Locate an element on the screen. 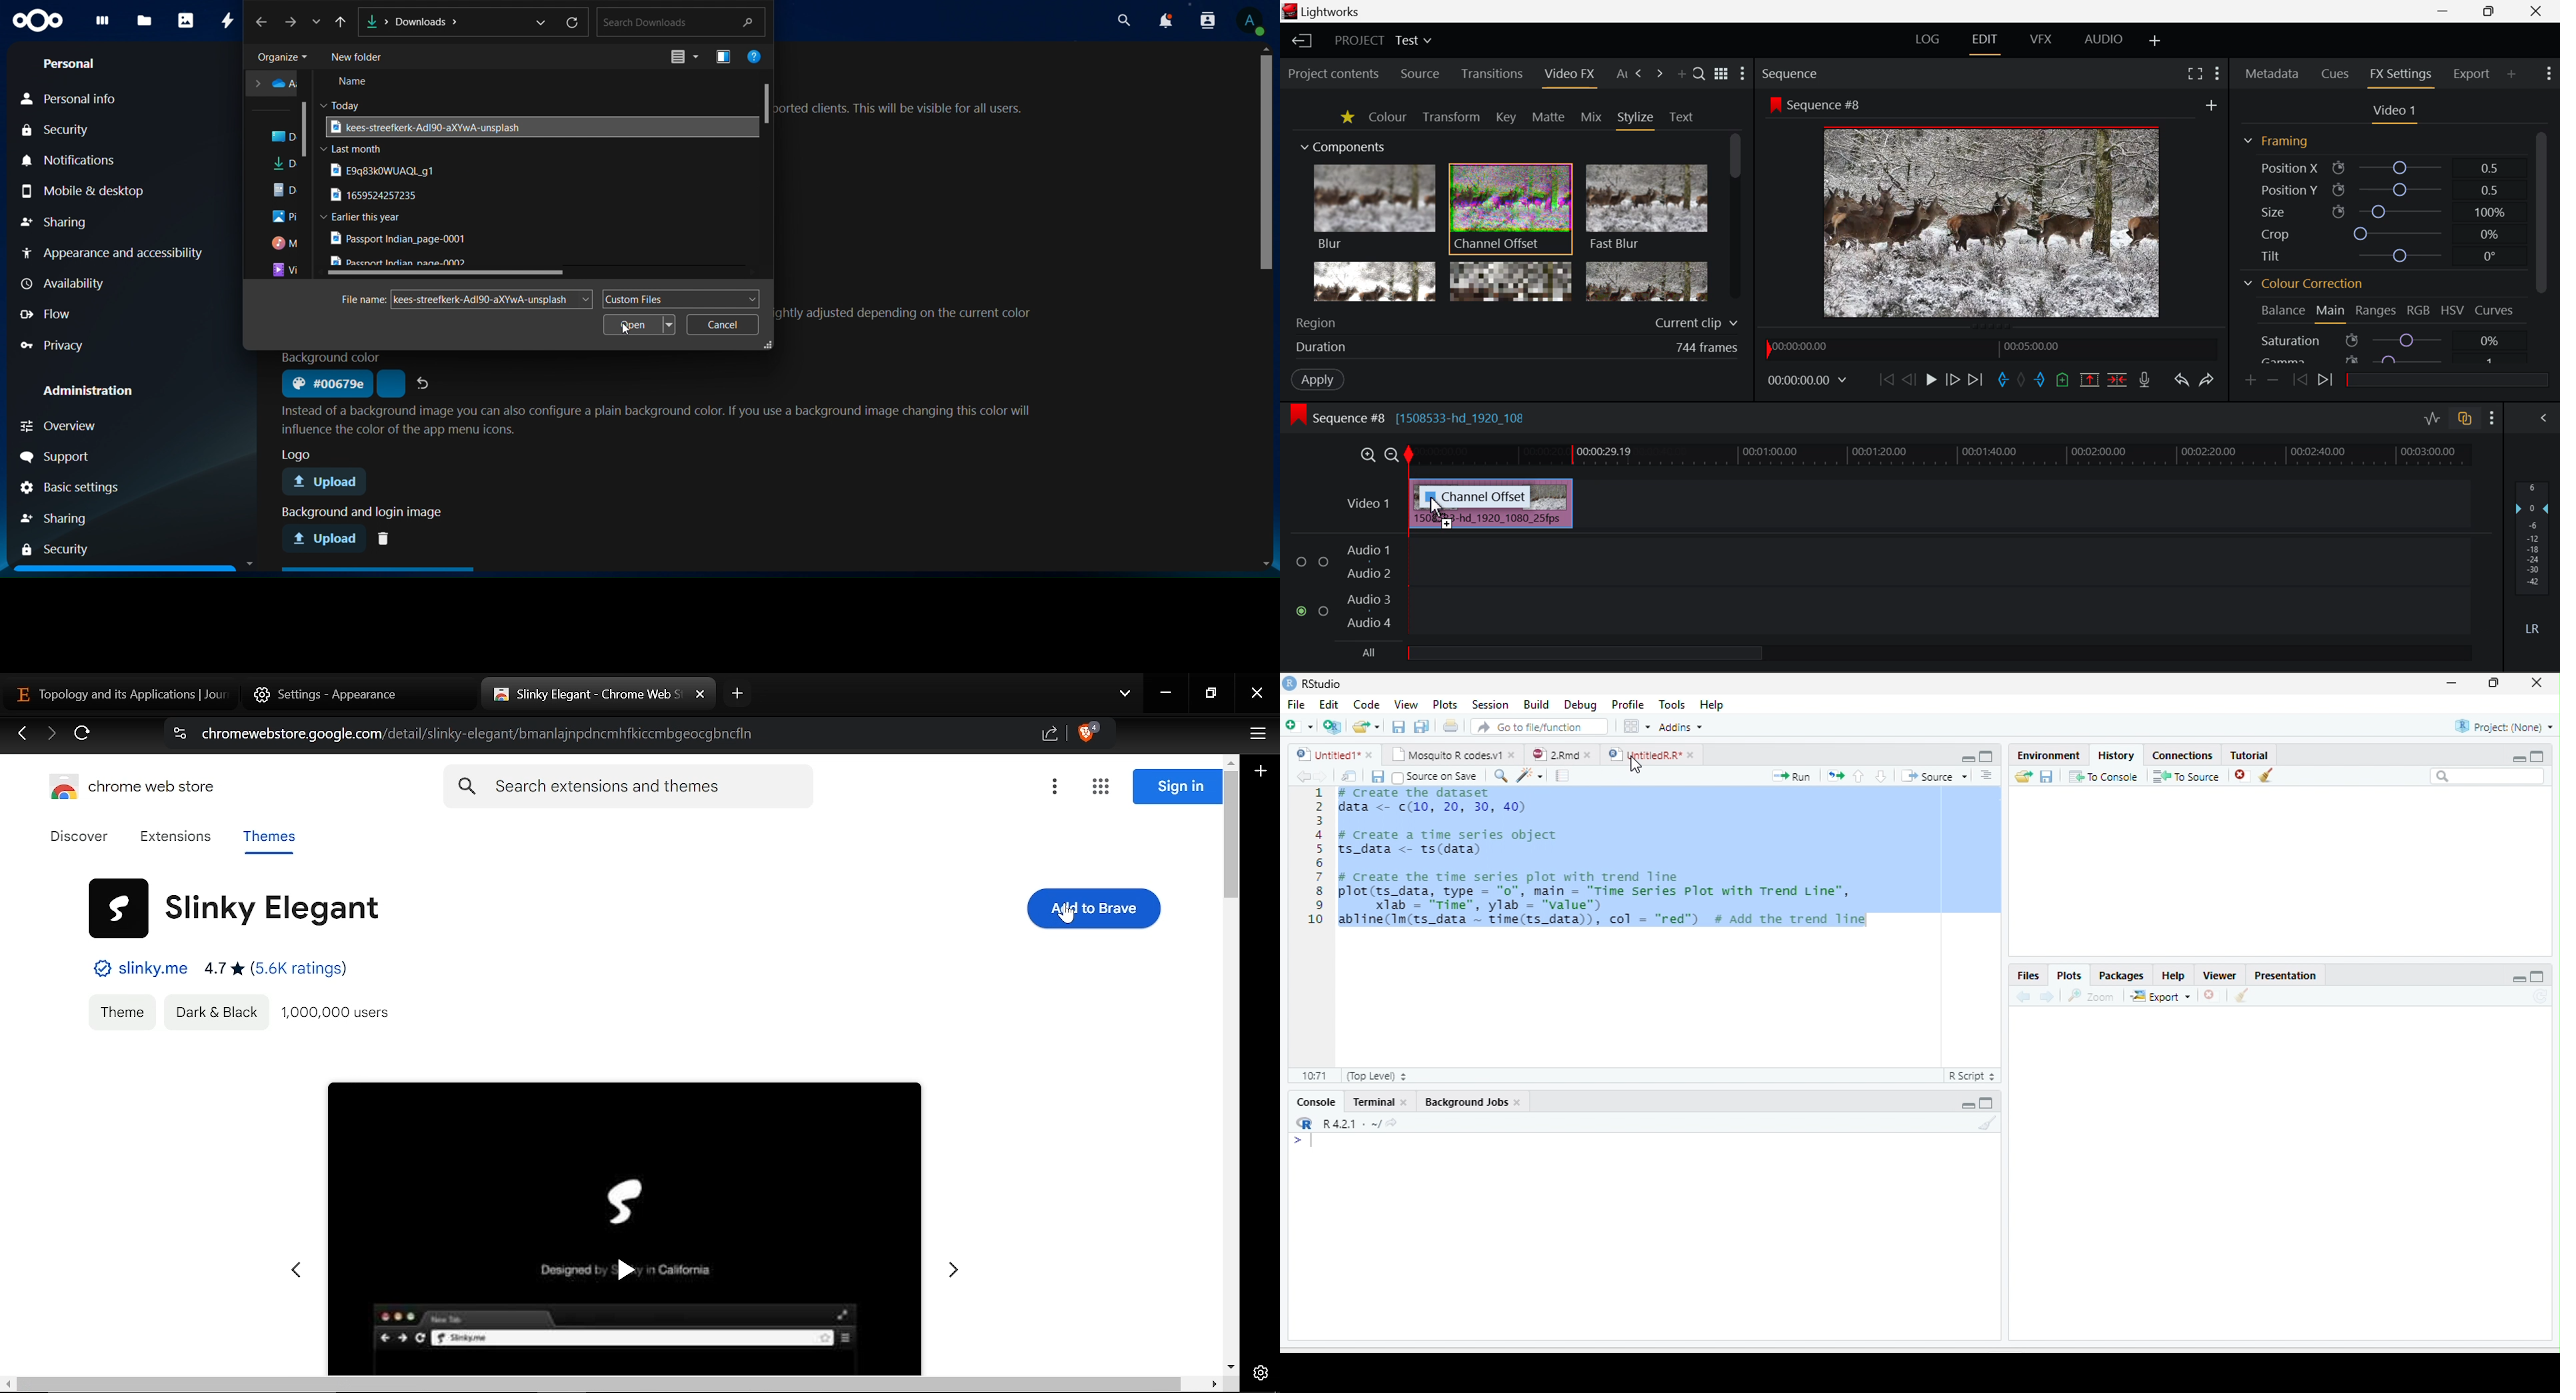 The width and height of the screenshot is (2576, 1400). text is located at coordinates (906, 111).